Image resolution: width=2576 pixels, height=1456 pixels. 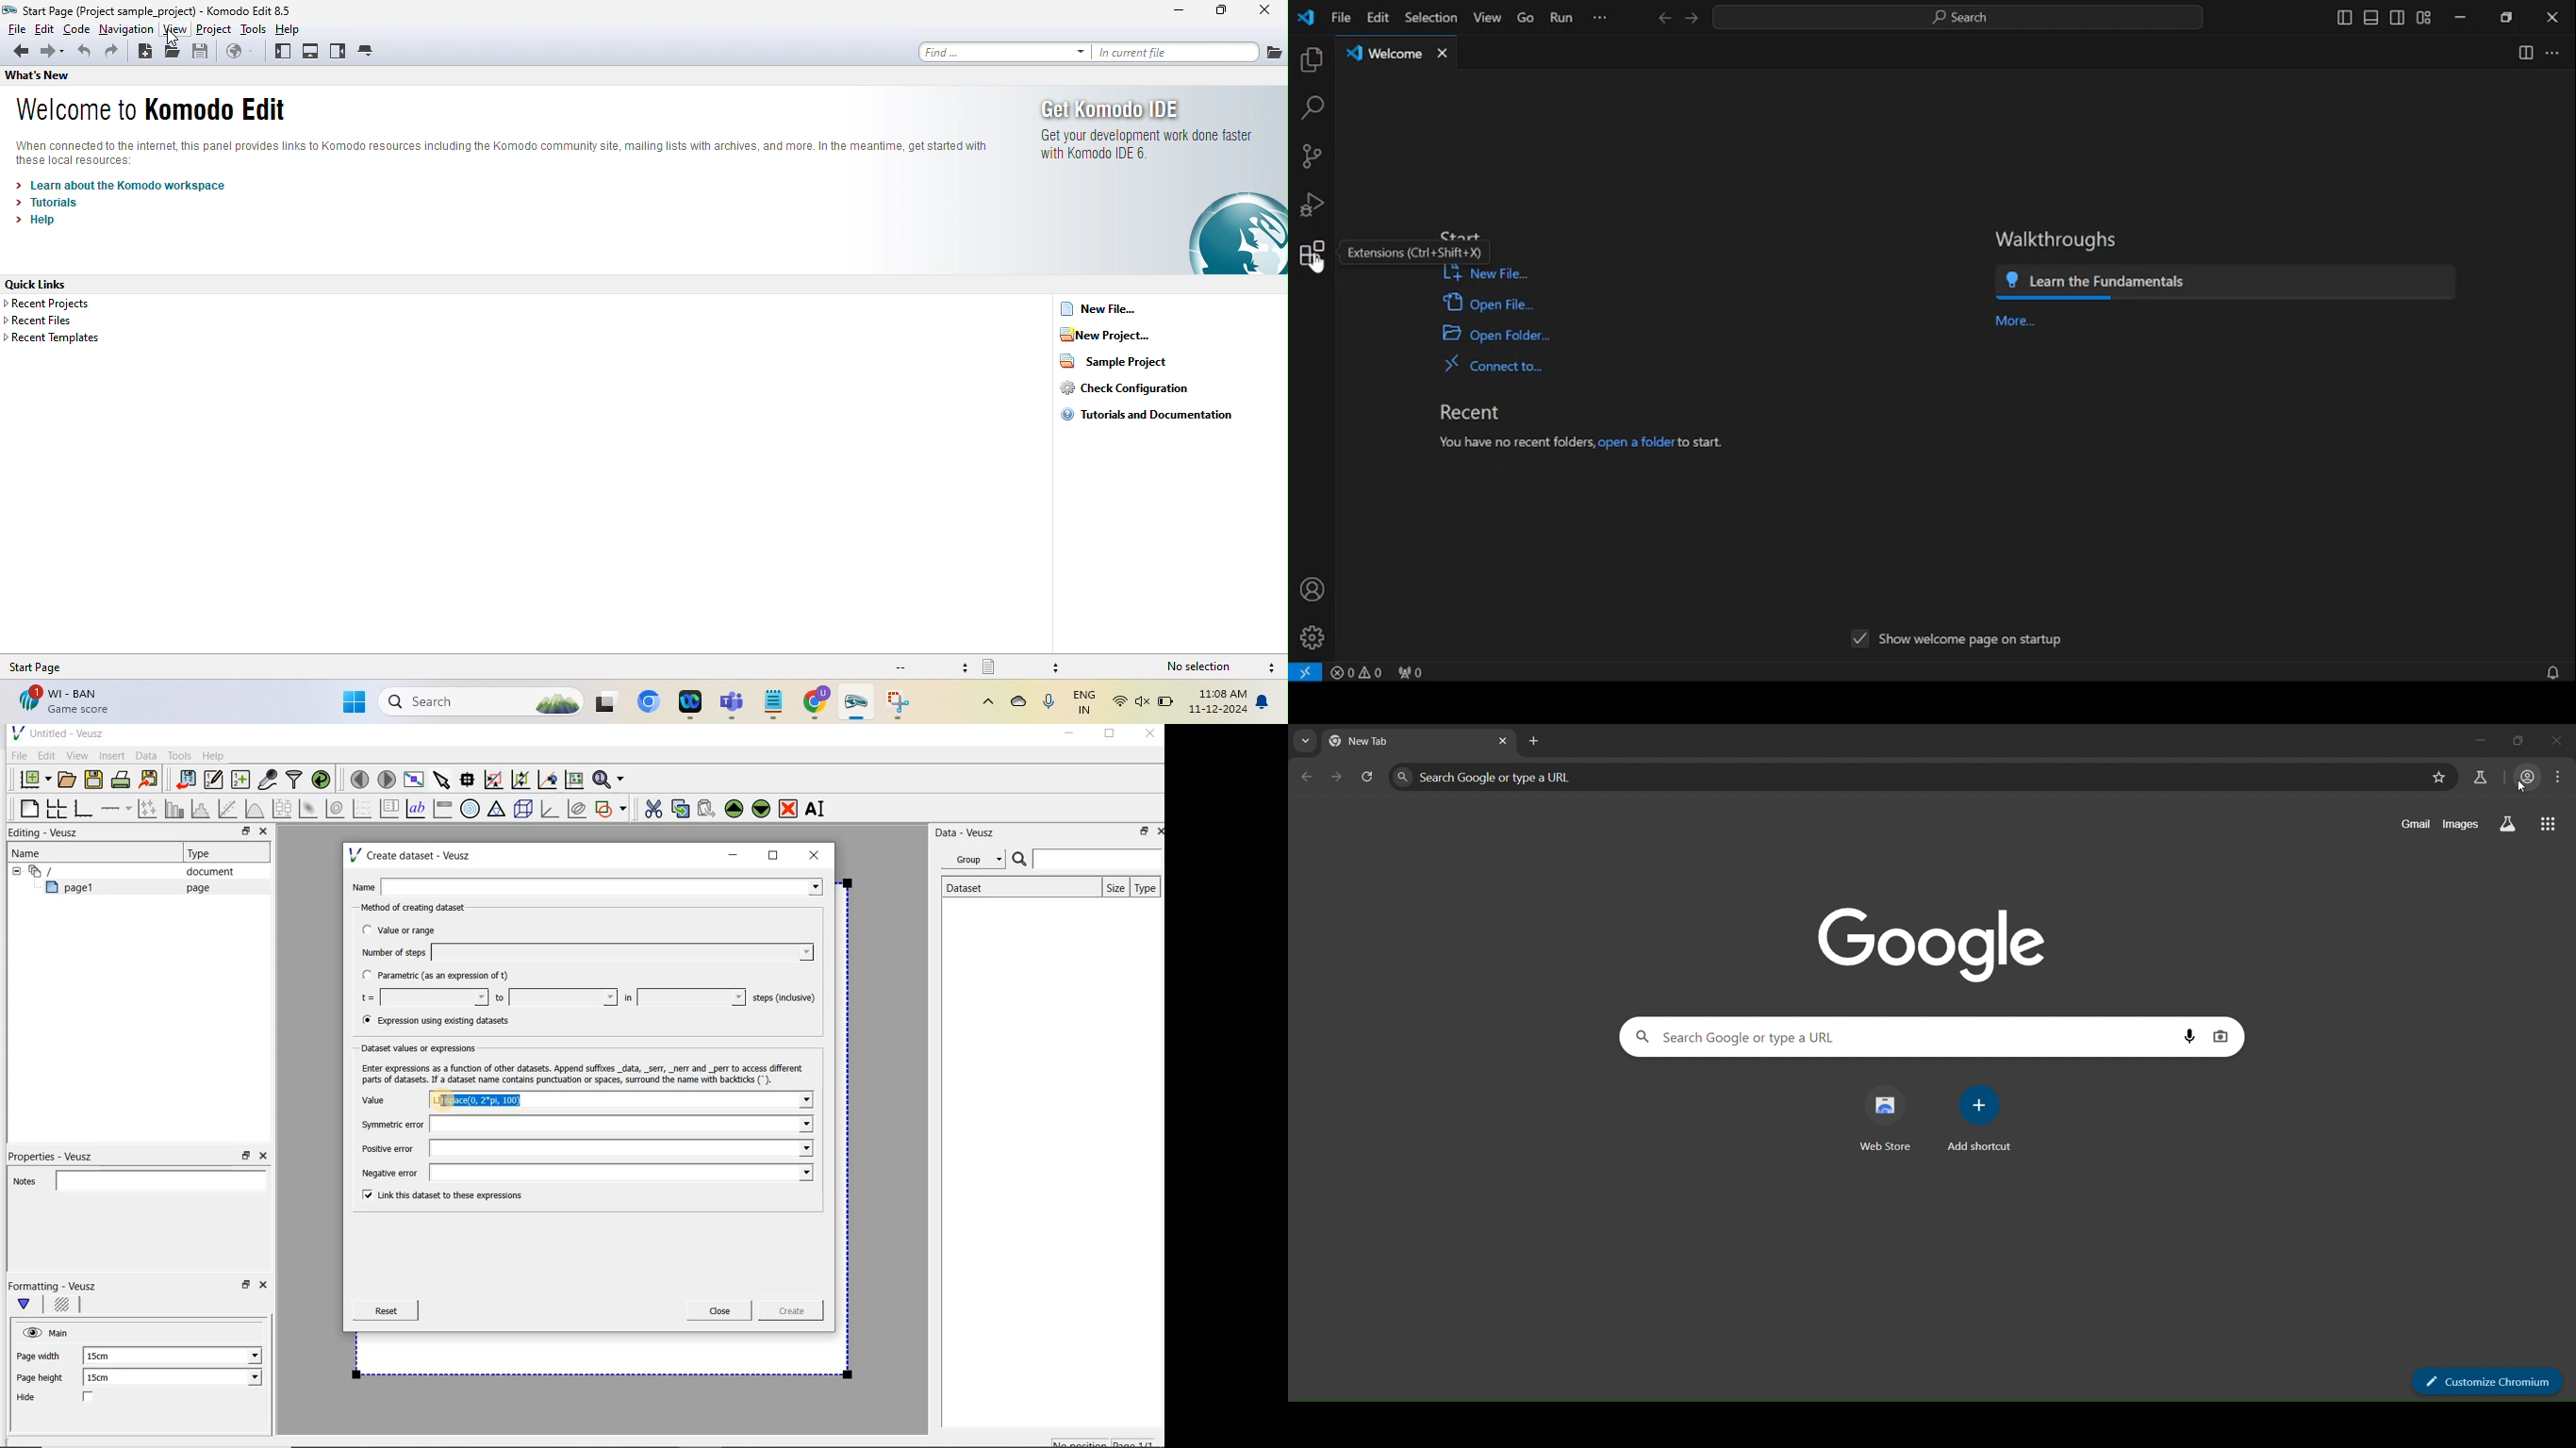 I want to click on extensions(ctrl+shift+X), so click(x=1419, y=251).